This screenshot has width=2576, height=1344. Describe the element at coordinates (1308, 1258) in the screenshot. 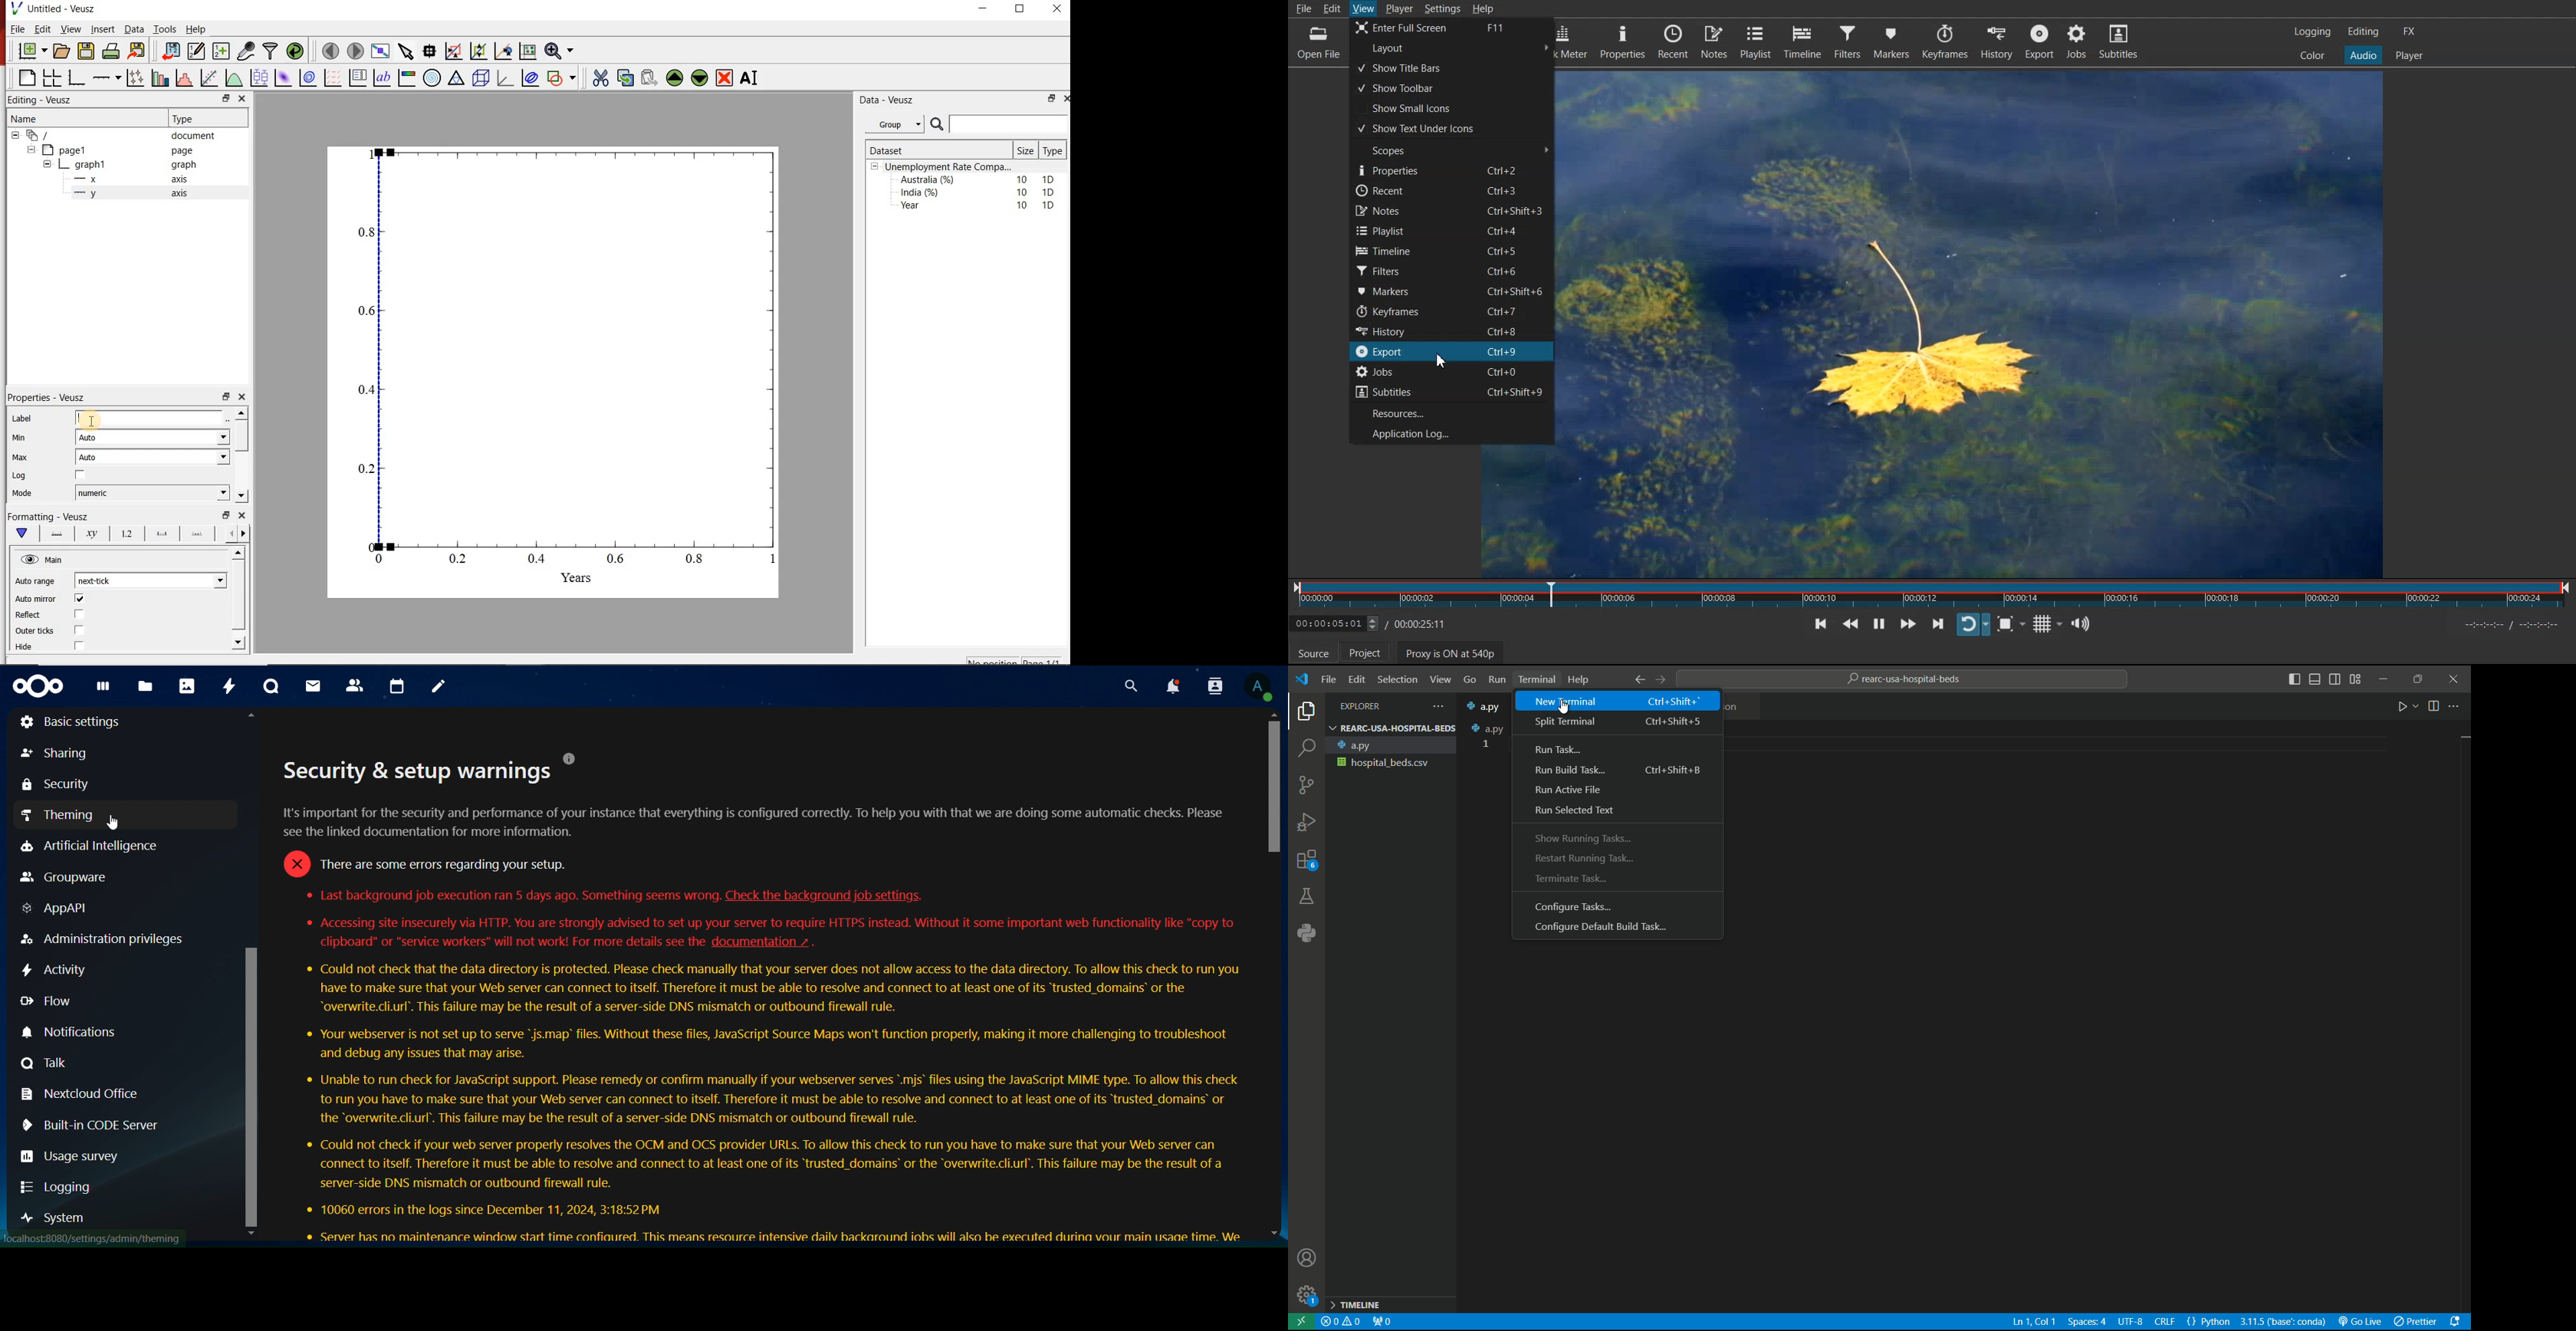

I see `account` at that location.